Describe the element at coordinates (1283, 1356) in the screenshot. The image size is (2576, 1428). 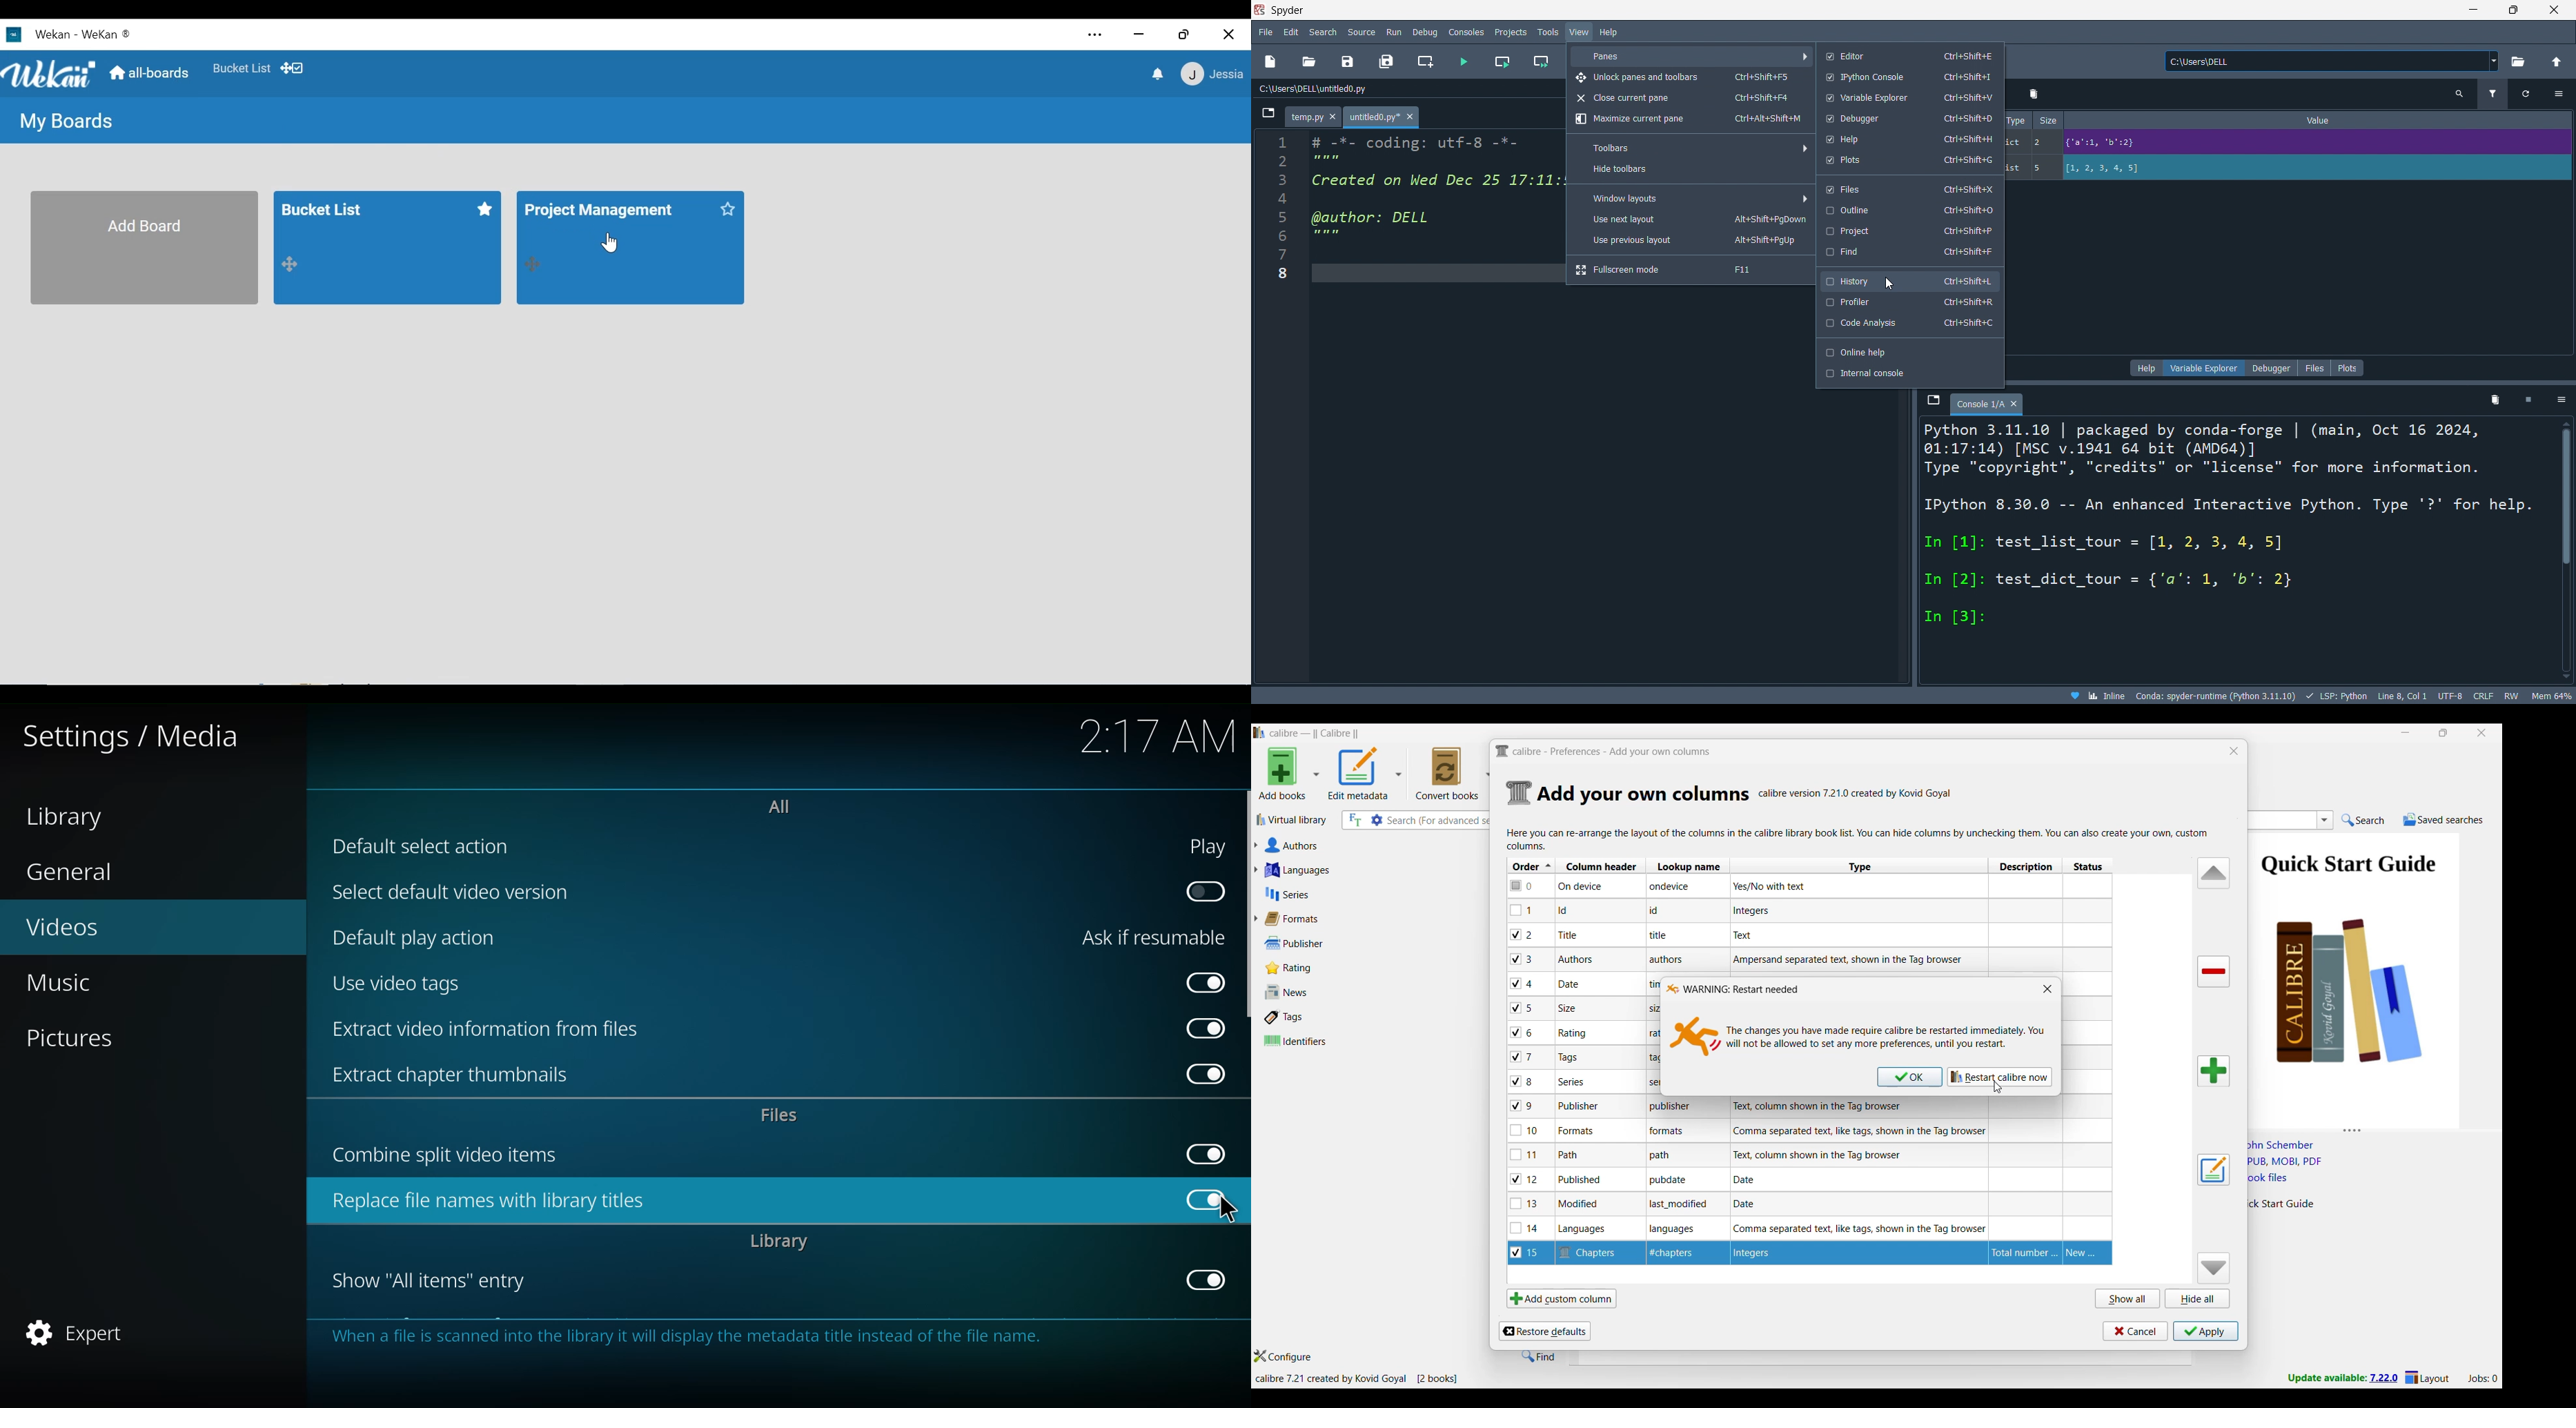
I see `Configure` at that location.